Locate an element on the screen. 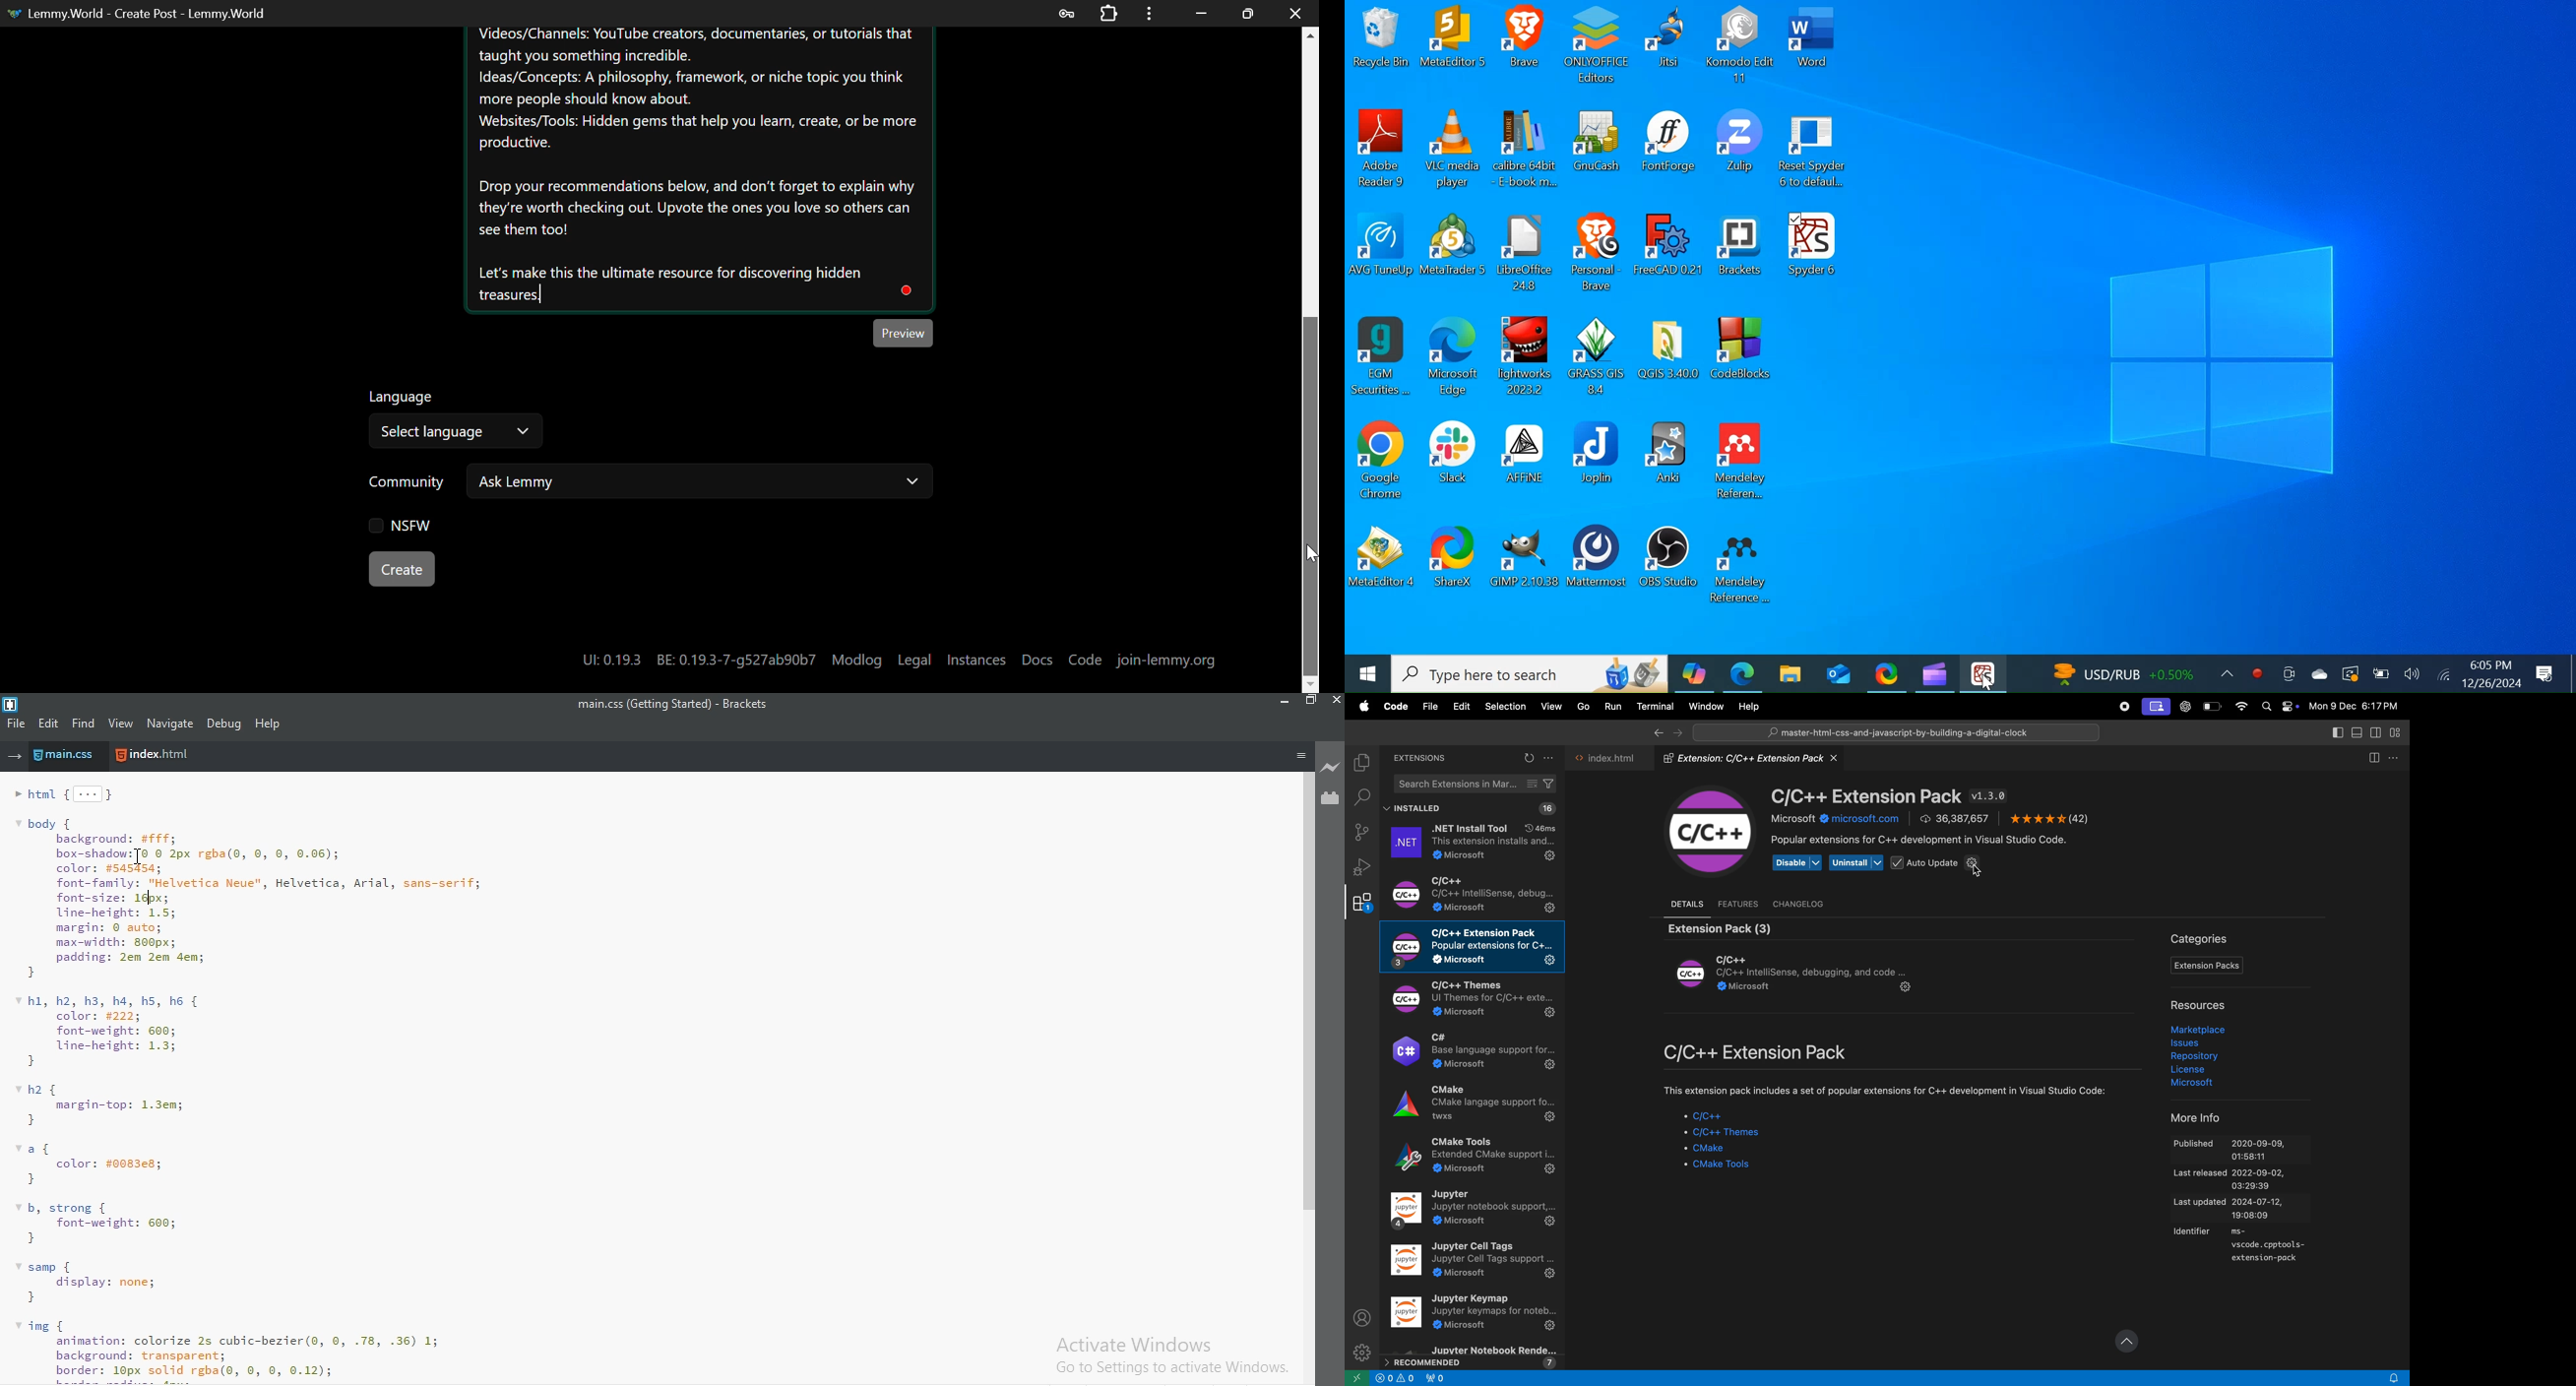  DRAG_TO Cursor Position is located at coordinates (1311, 557).